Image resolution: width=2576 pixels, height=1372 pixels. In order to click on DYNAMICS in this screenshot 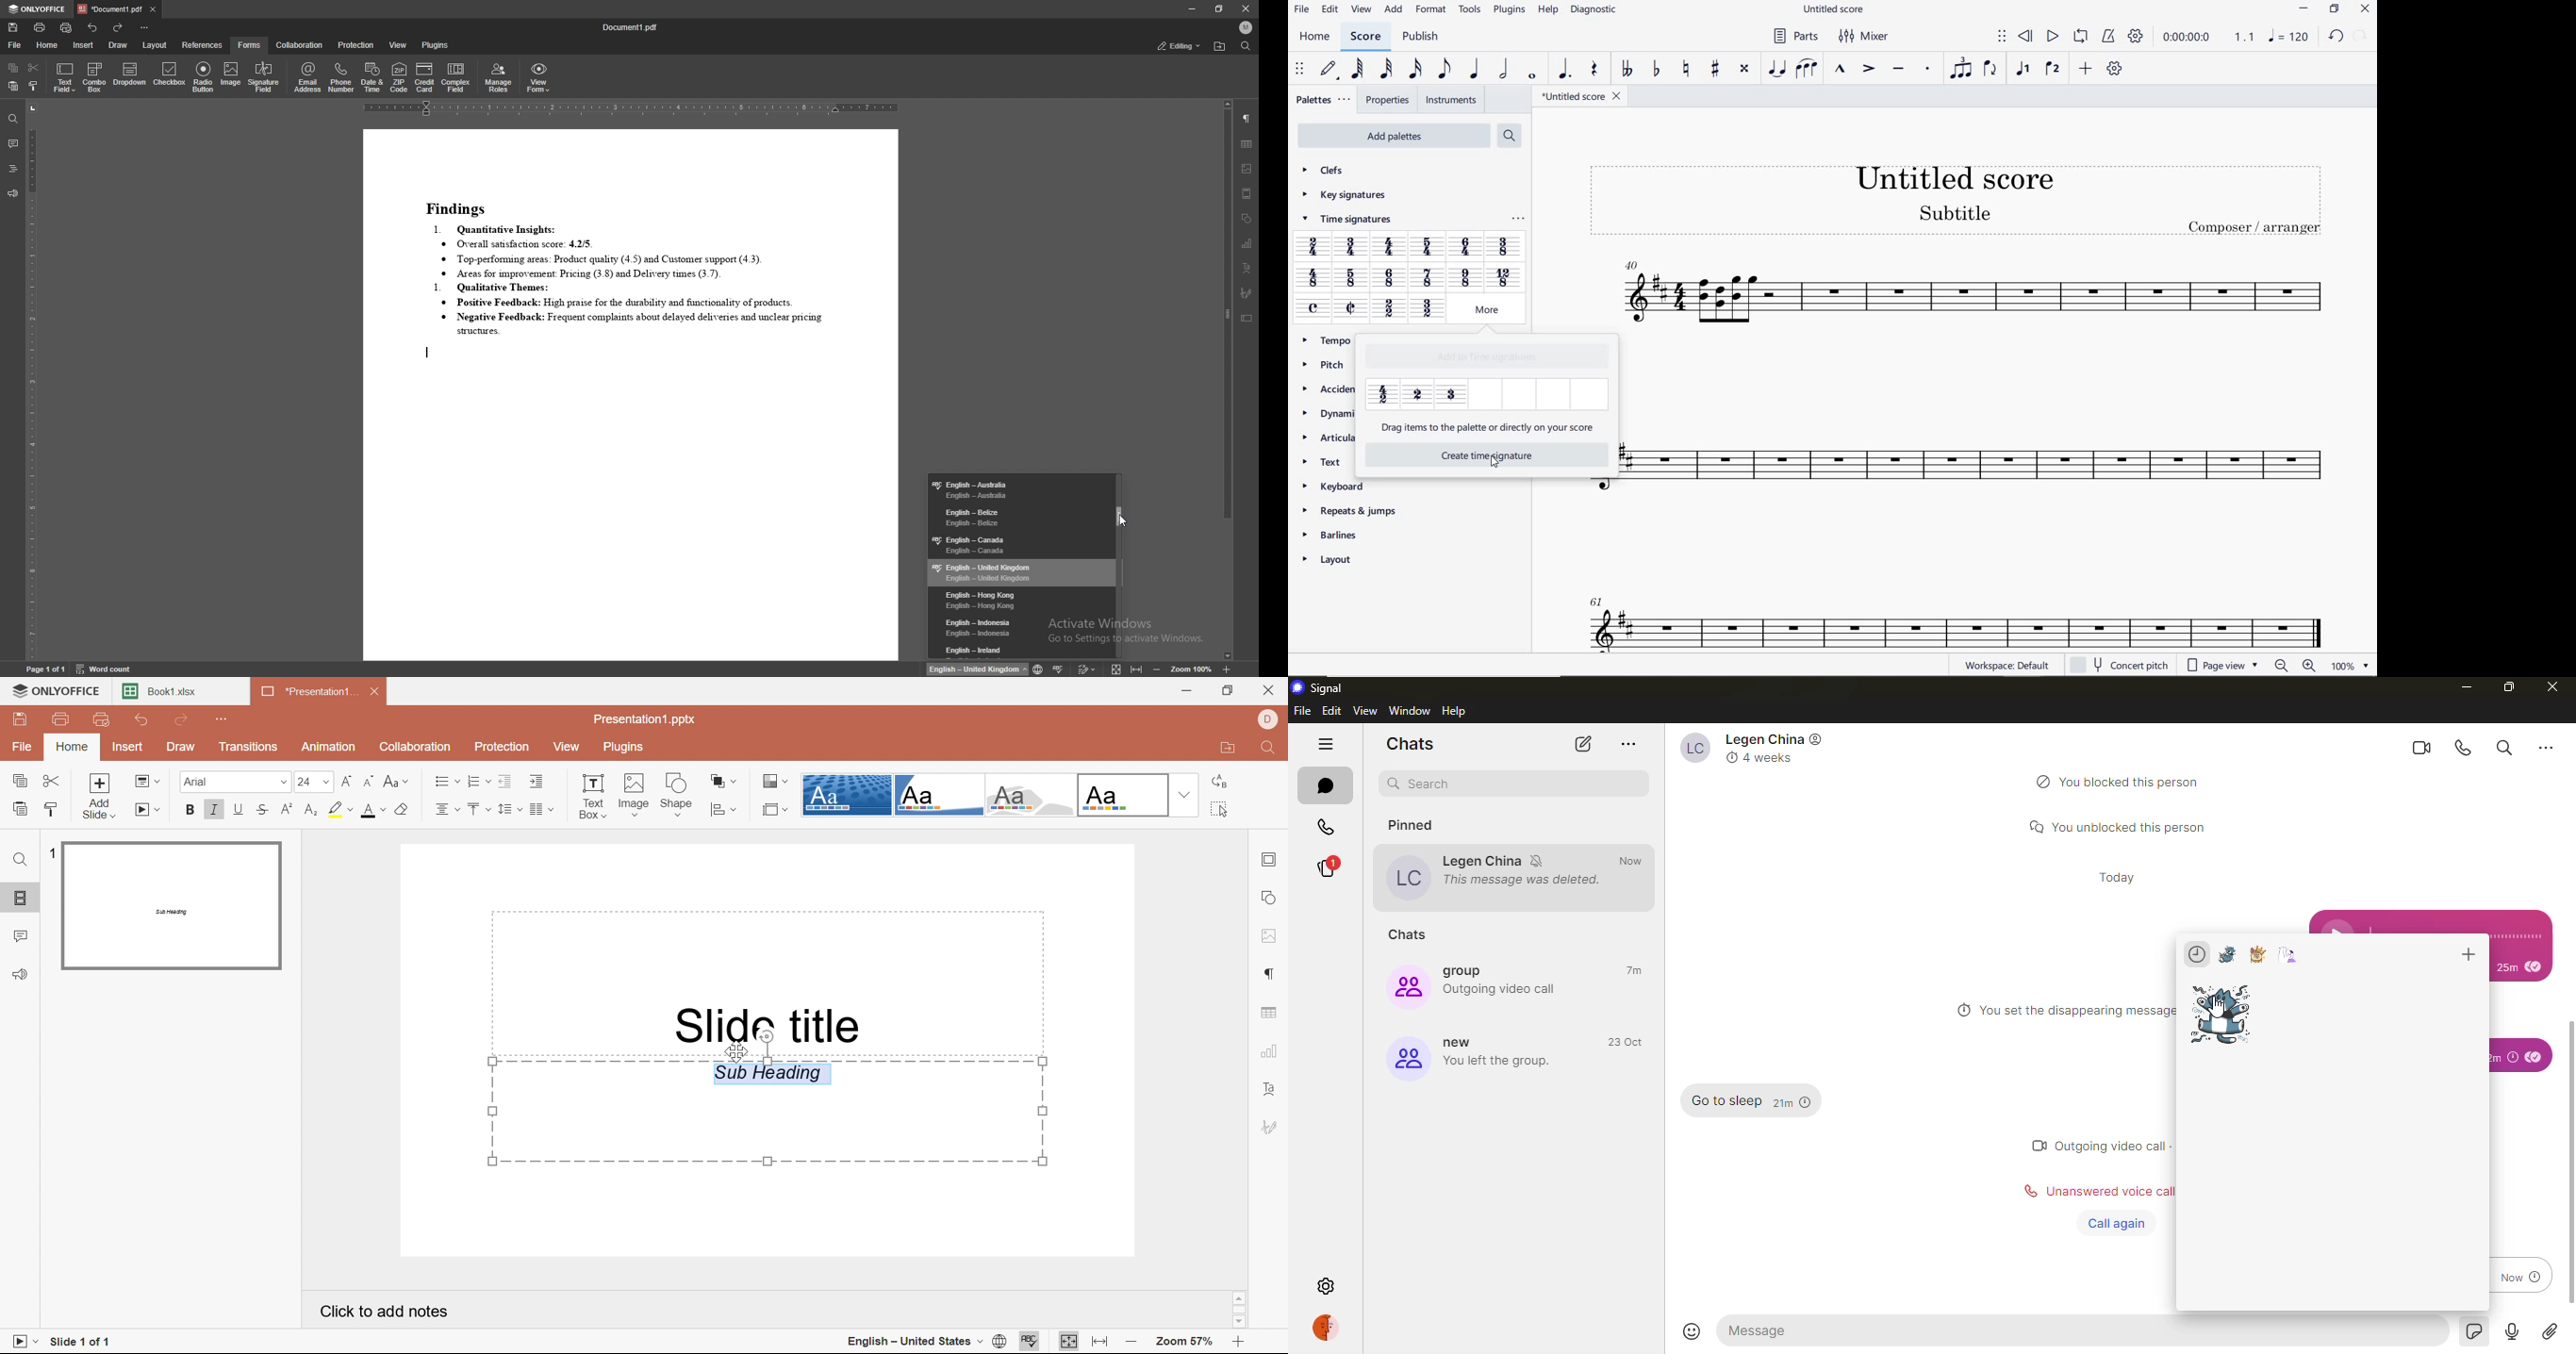, I will do `click(1328, 413)`.